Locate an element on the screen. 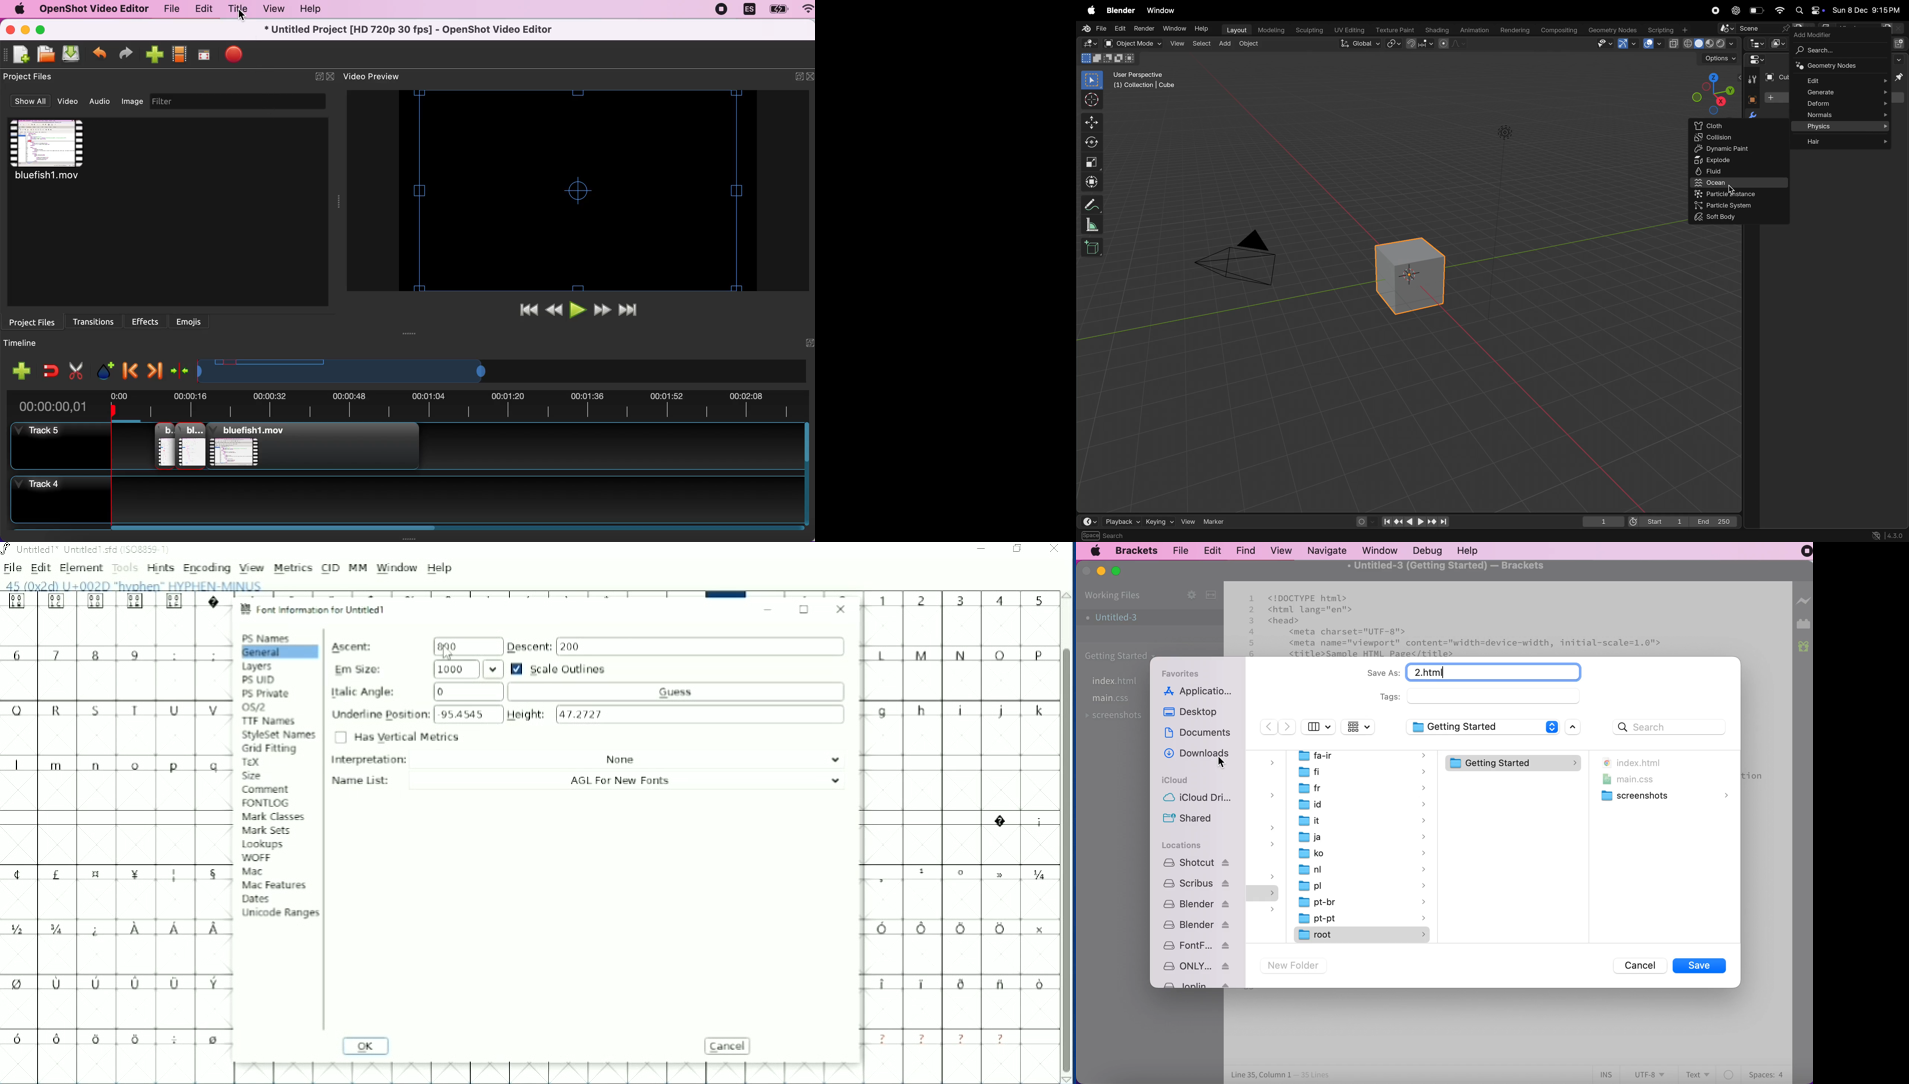 This screenshot has height=1092, width=1932. end 250 is located at coordinates (1715, 520).